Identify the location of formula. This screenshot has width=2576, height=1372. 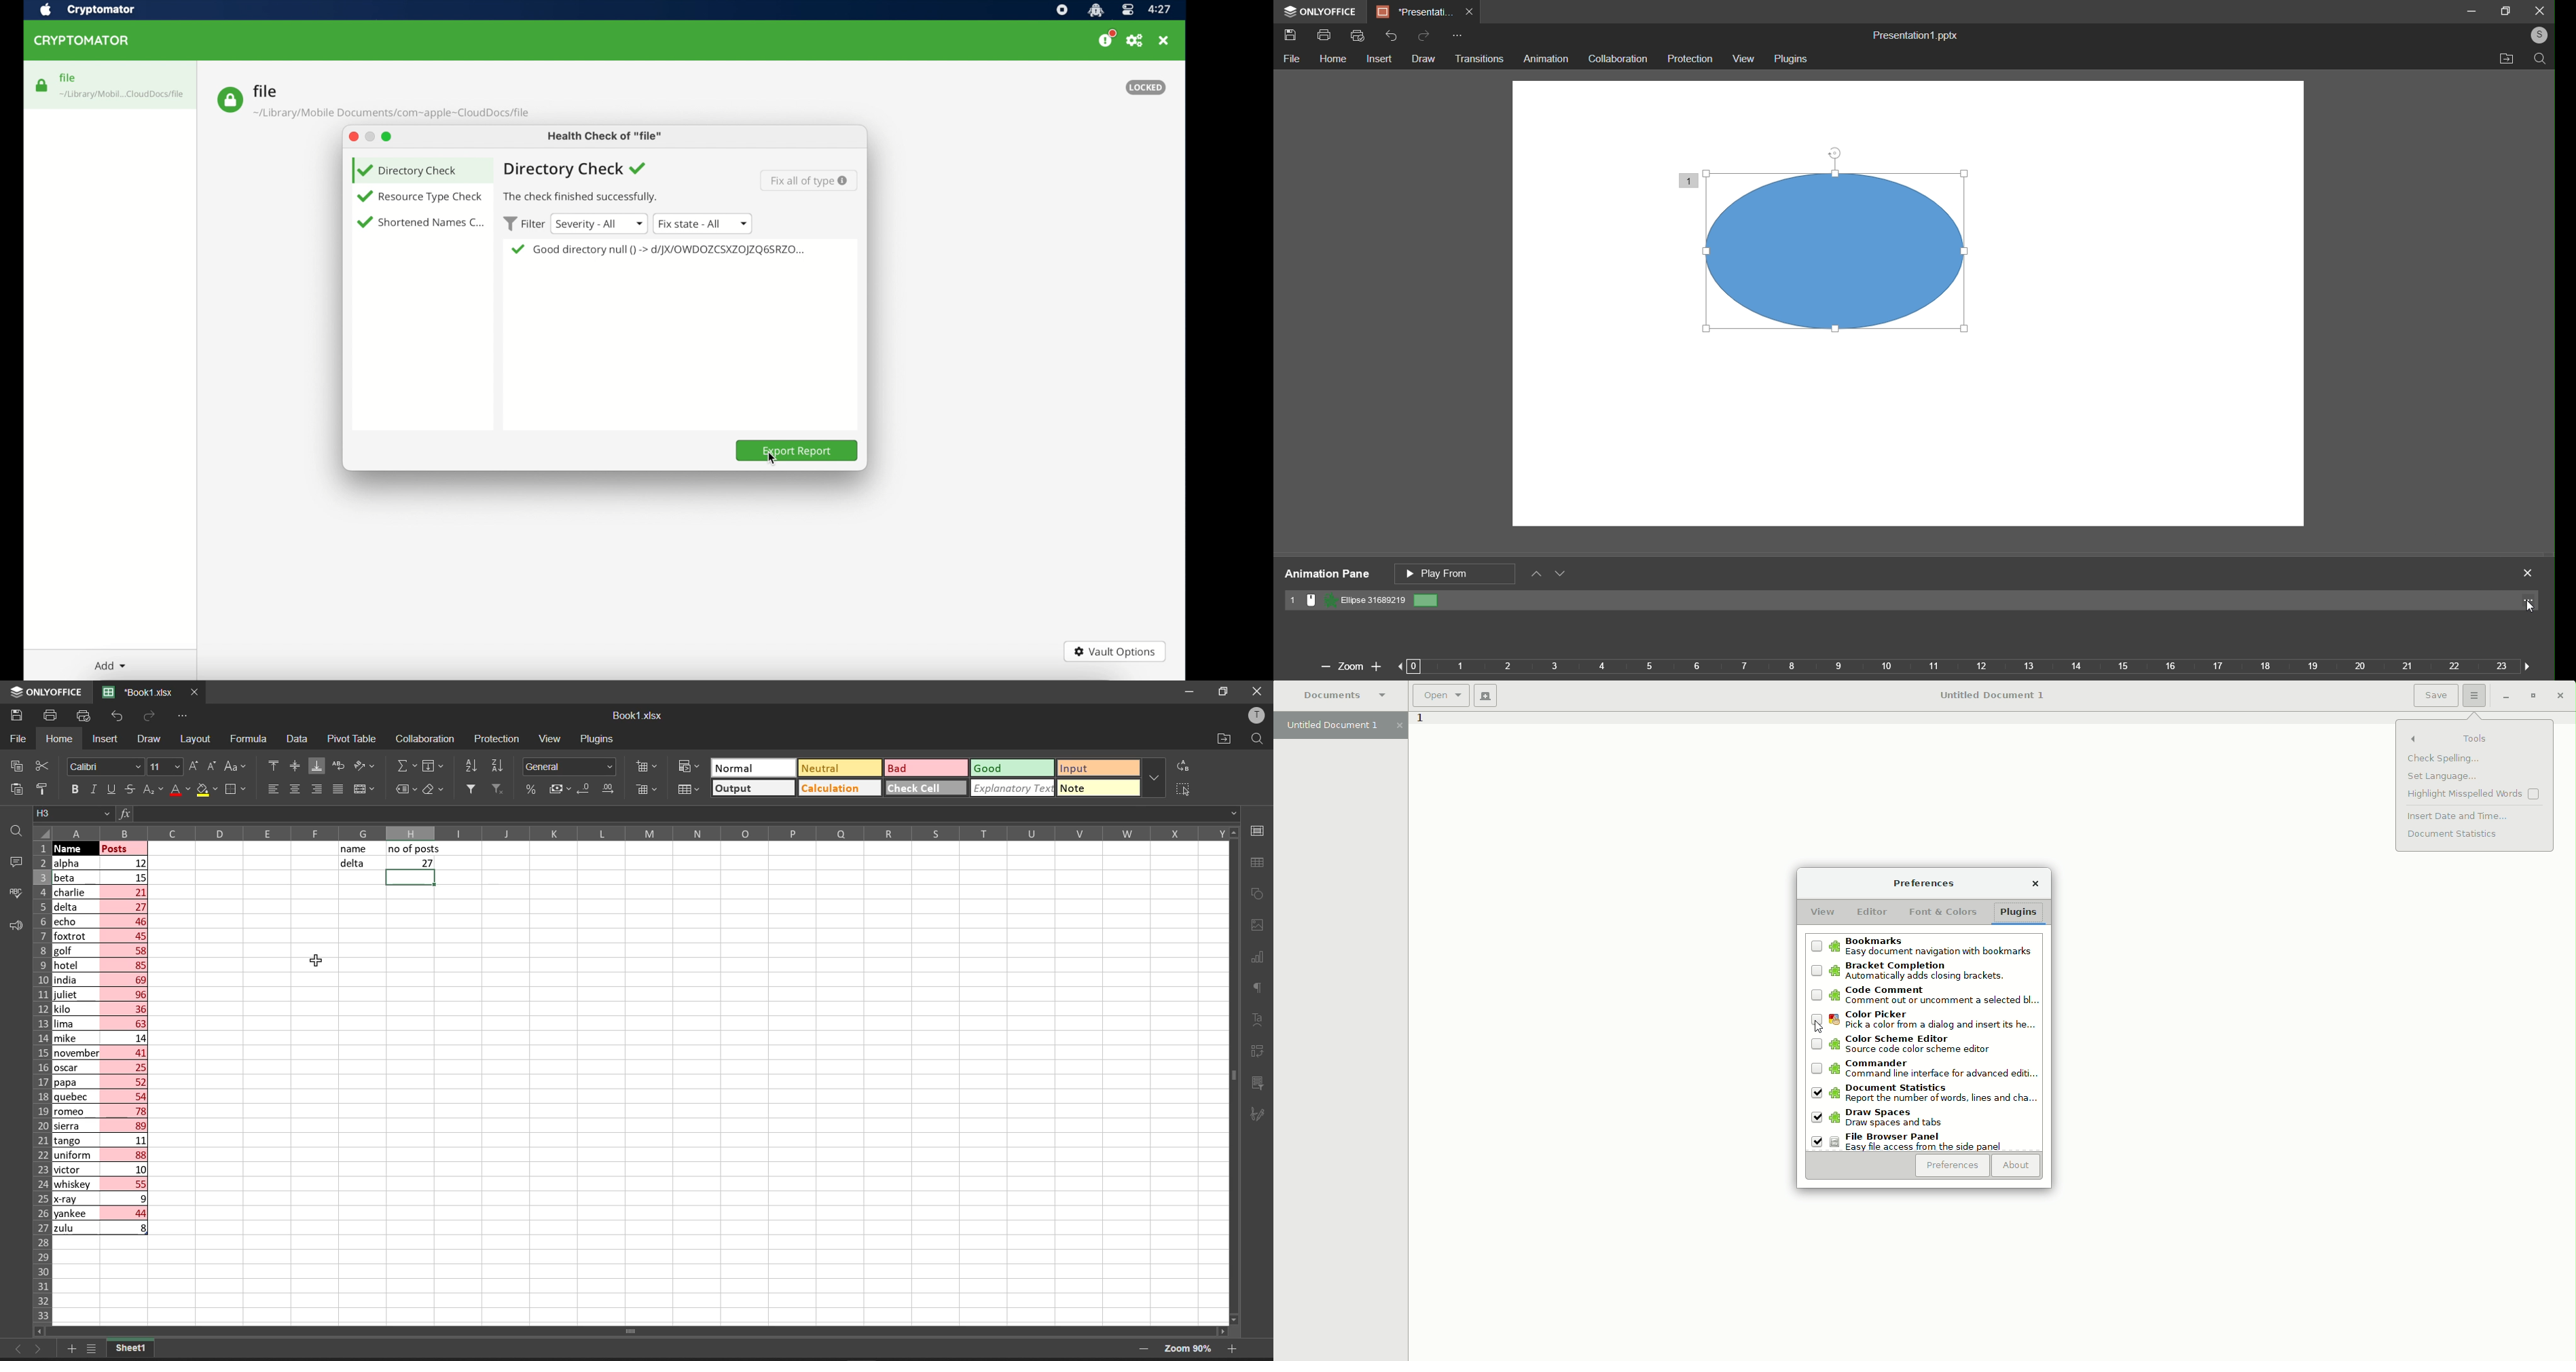
(251, 740).